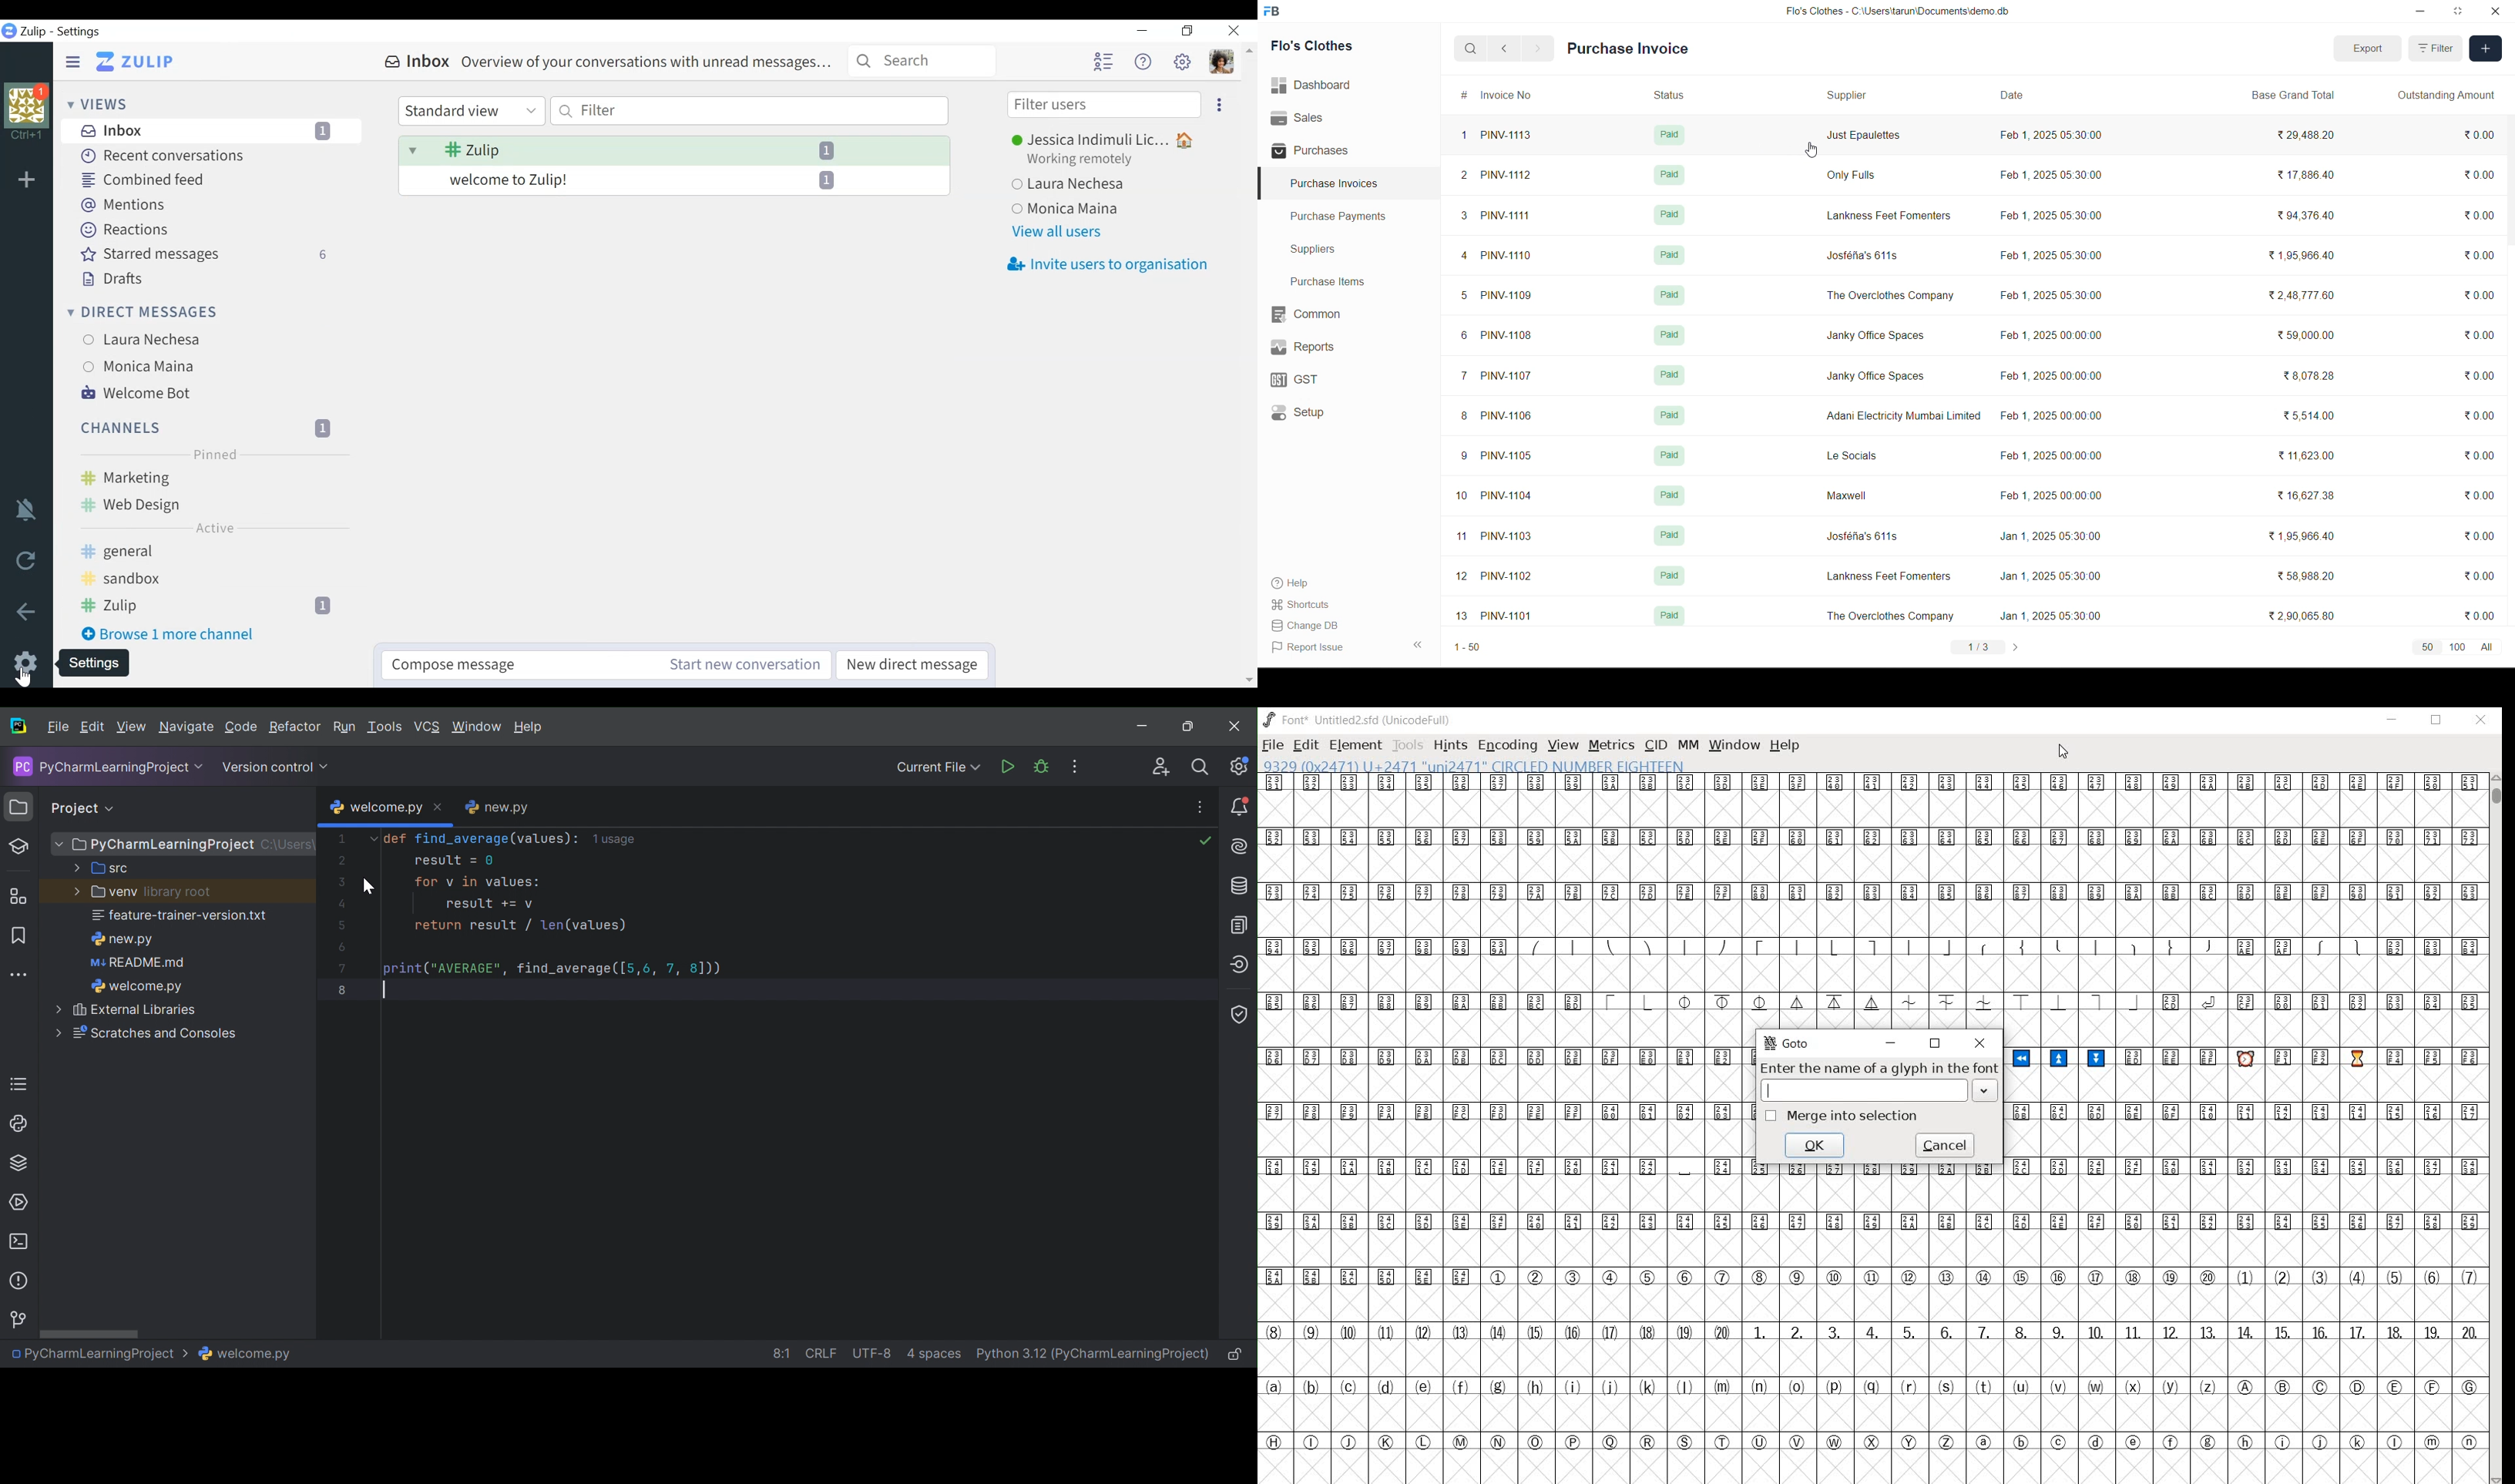 Image resolution: width=2520 pixels, height=1484 pixels. I want to click on Recent Conversations, so click(166, 157).